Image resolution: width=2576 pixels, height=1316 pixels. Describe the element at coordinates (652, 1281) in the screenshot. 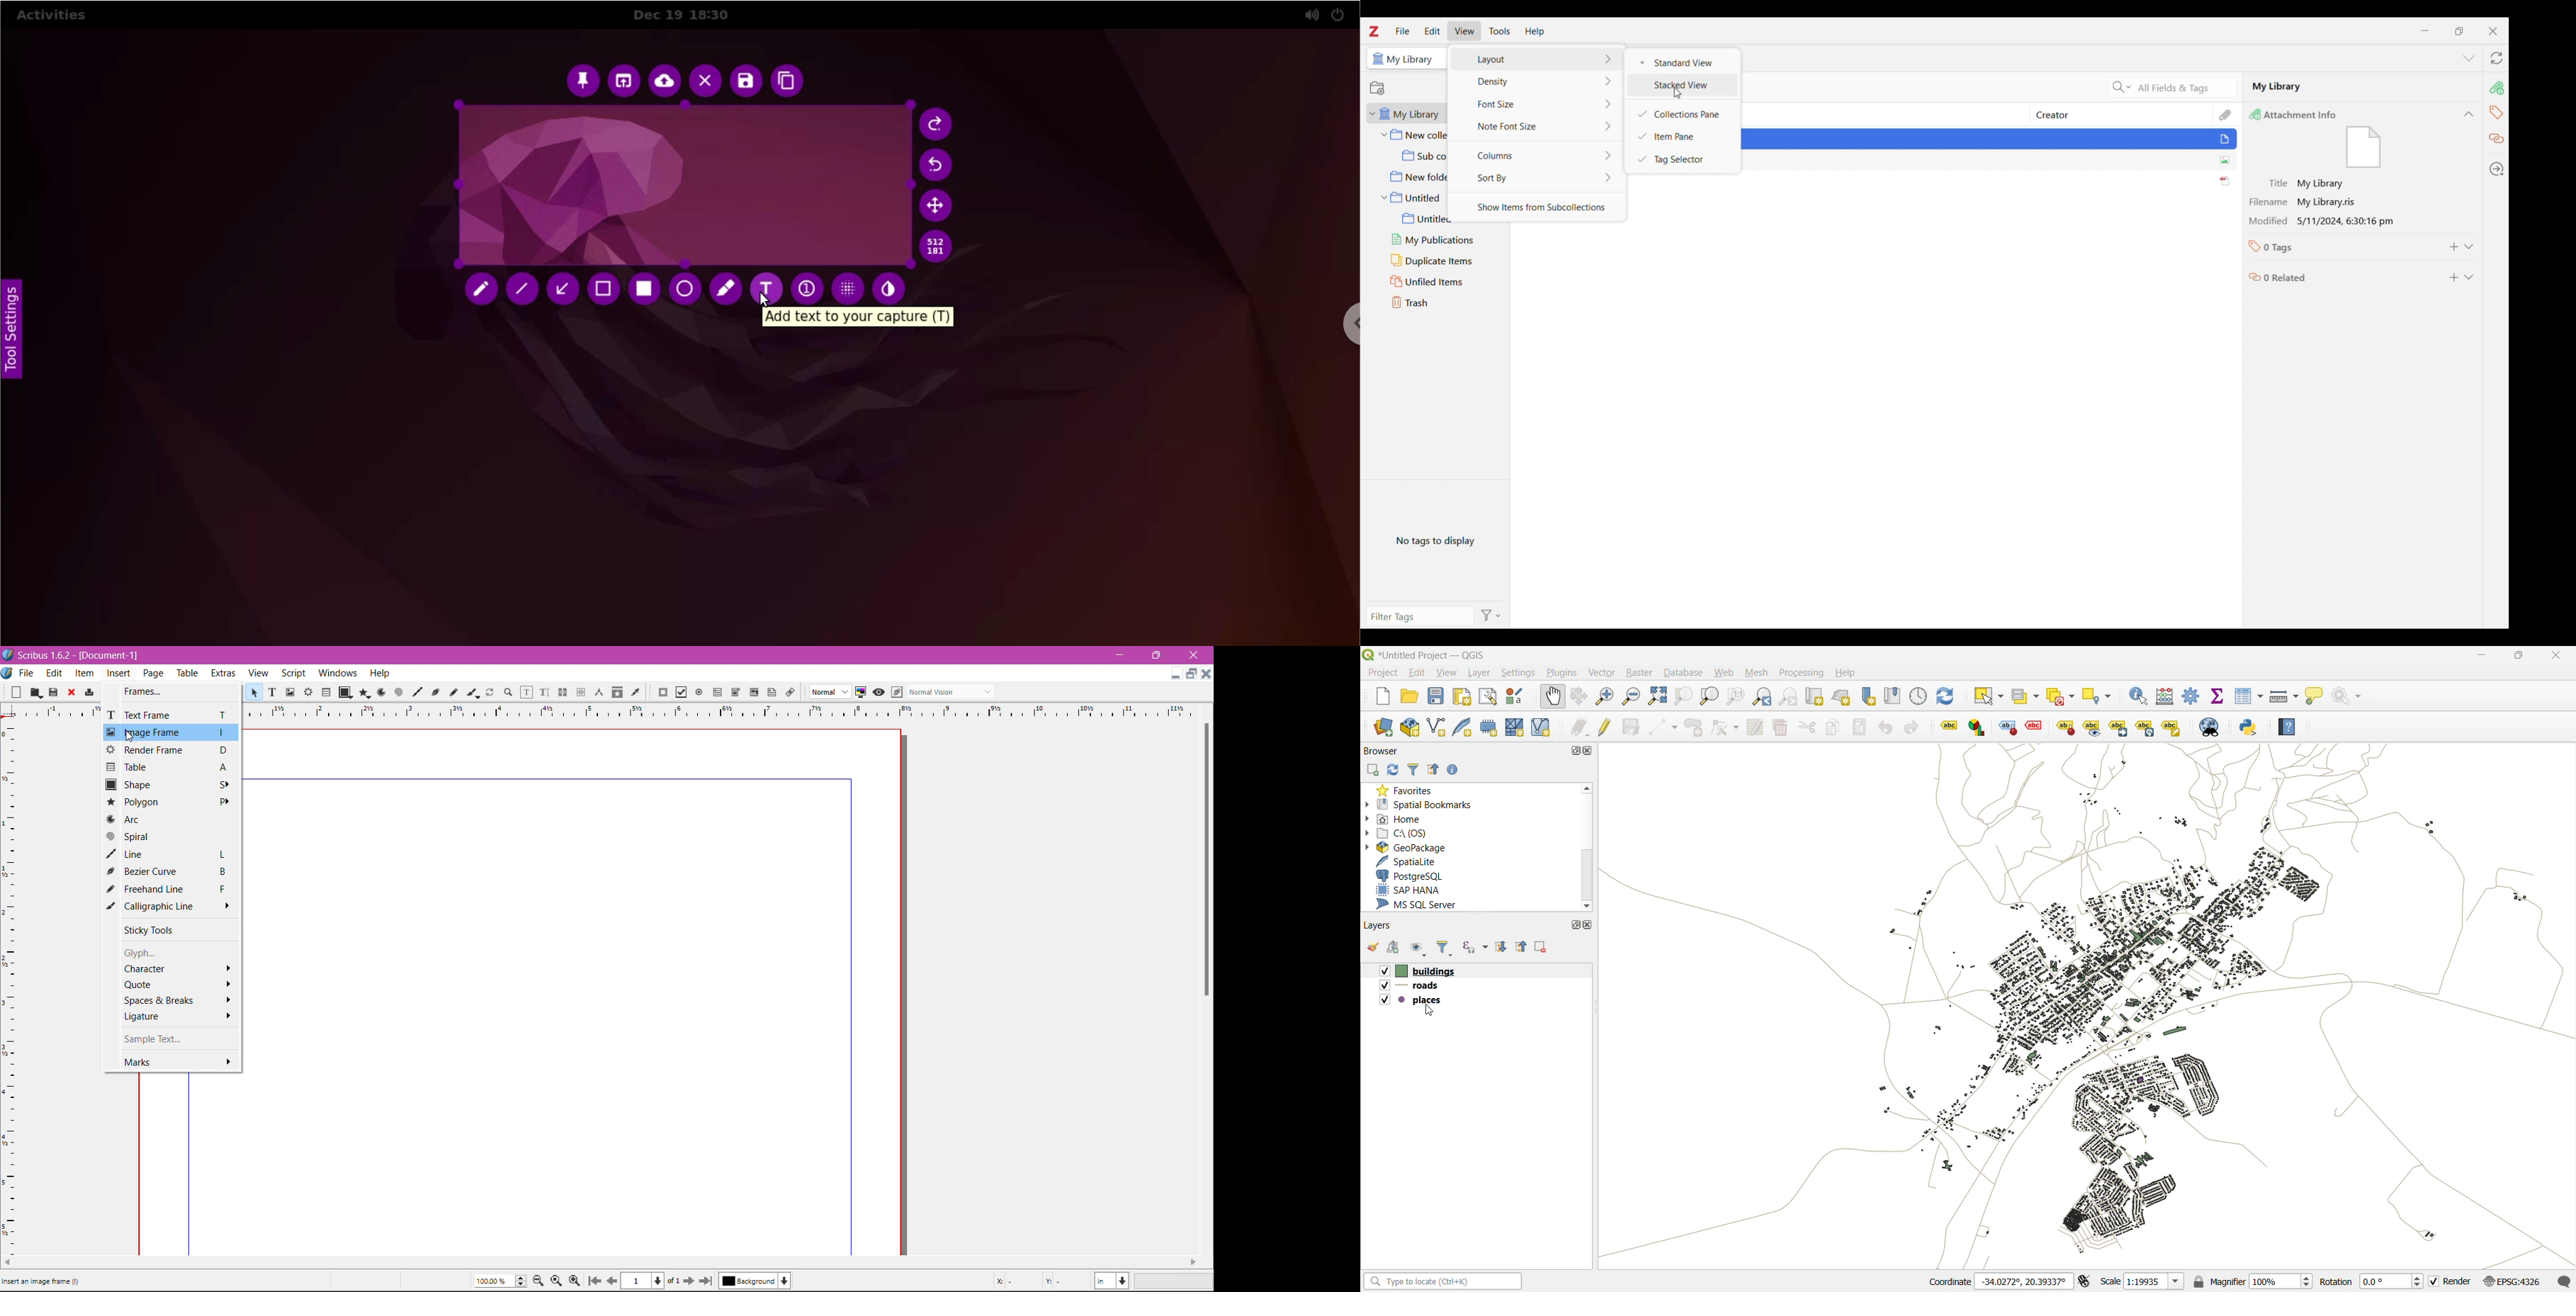

I see `Current Page` at that location.